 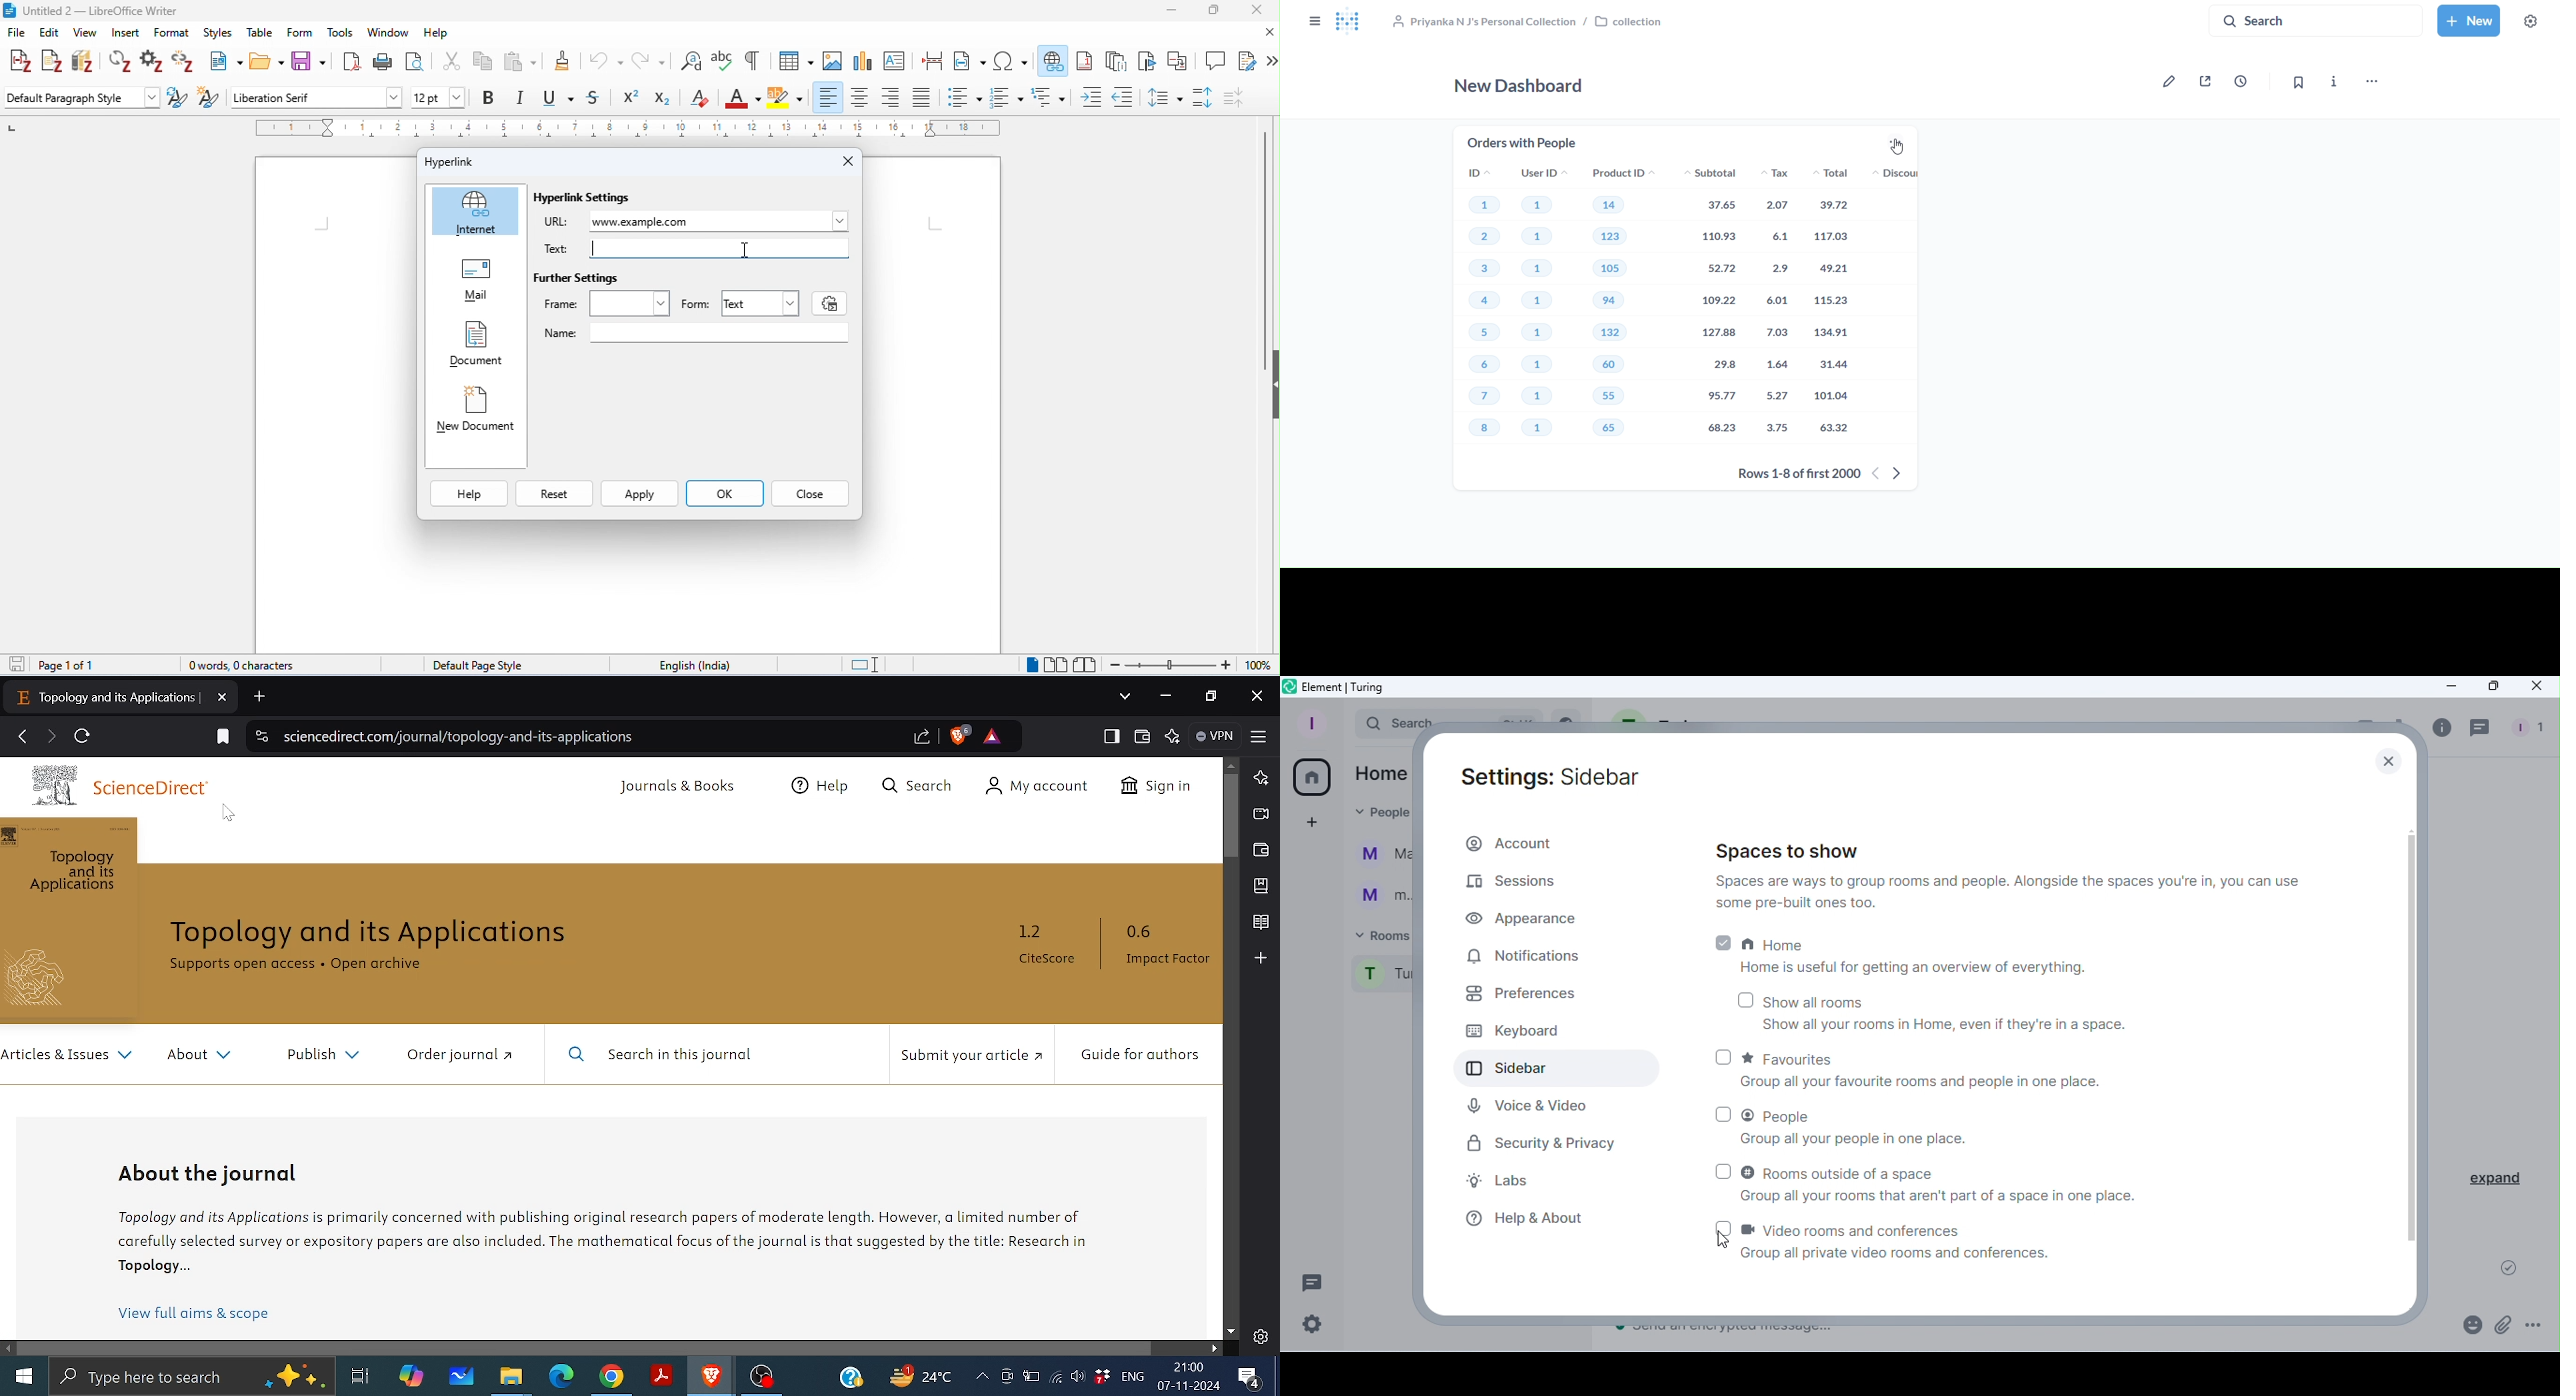 I want to click on Add bookmark, so click(x=224, y=736).